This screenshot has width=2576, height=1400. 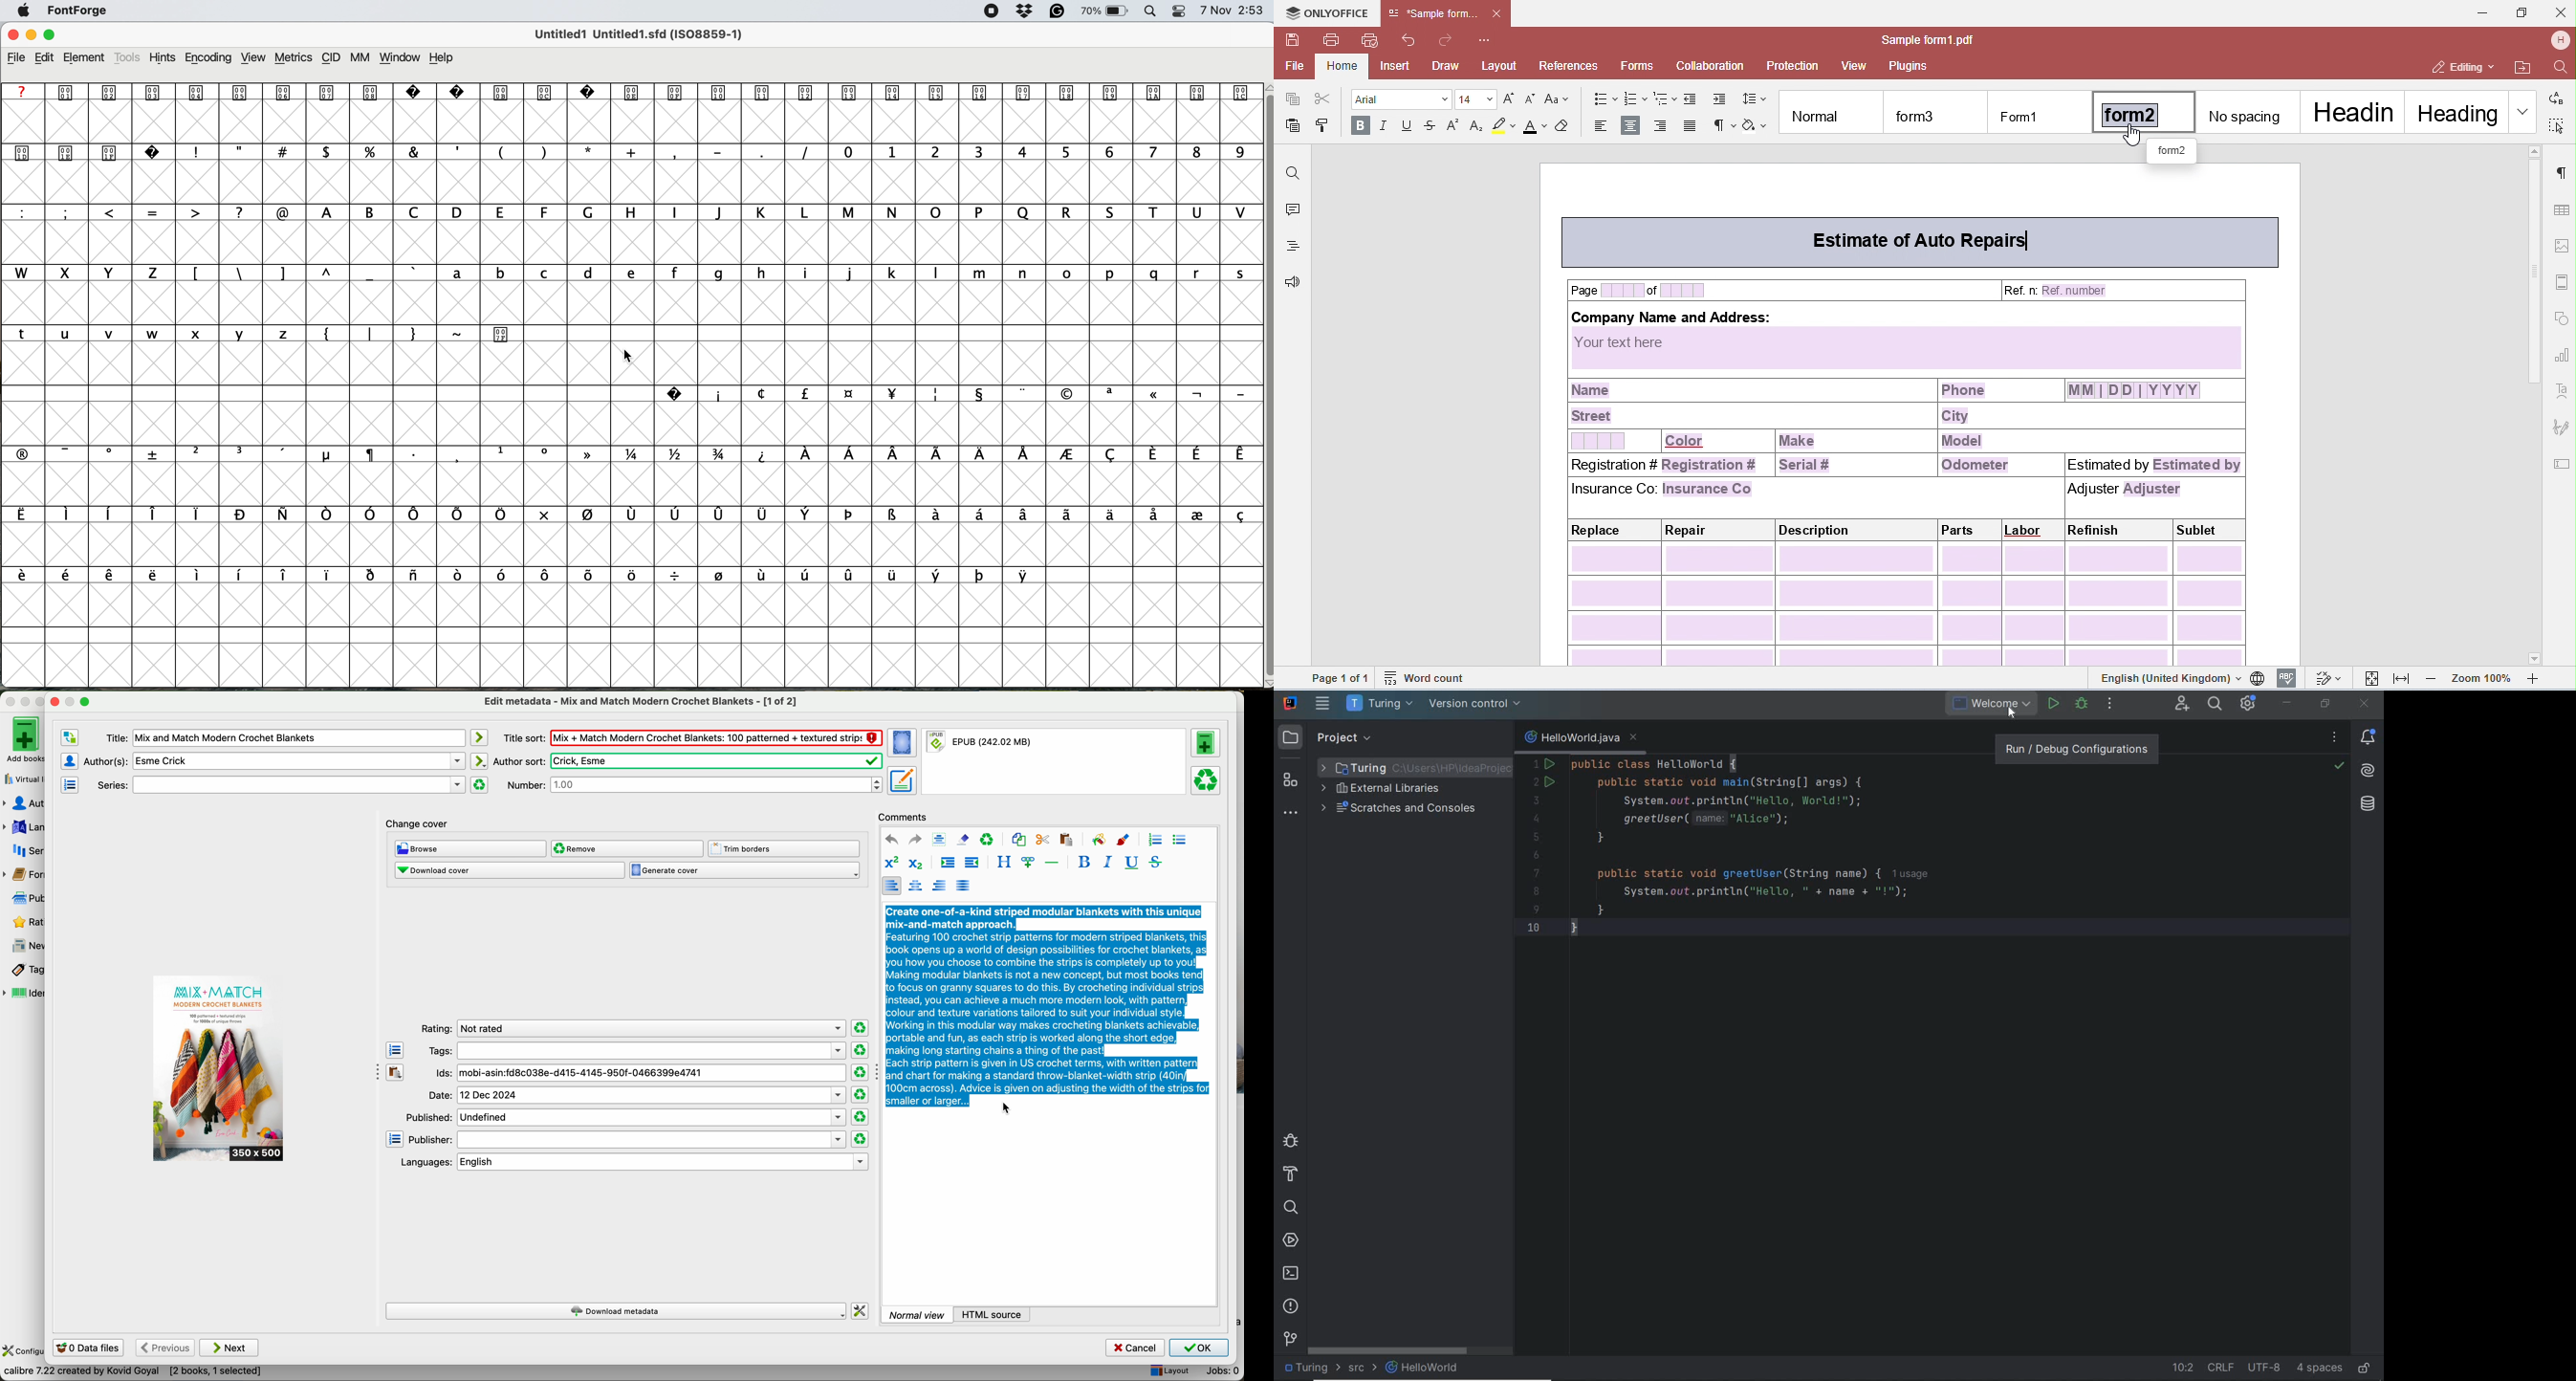 I want to click on remove the selected format from this book, so click(x=1208, y=779).